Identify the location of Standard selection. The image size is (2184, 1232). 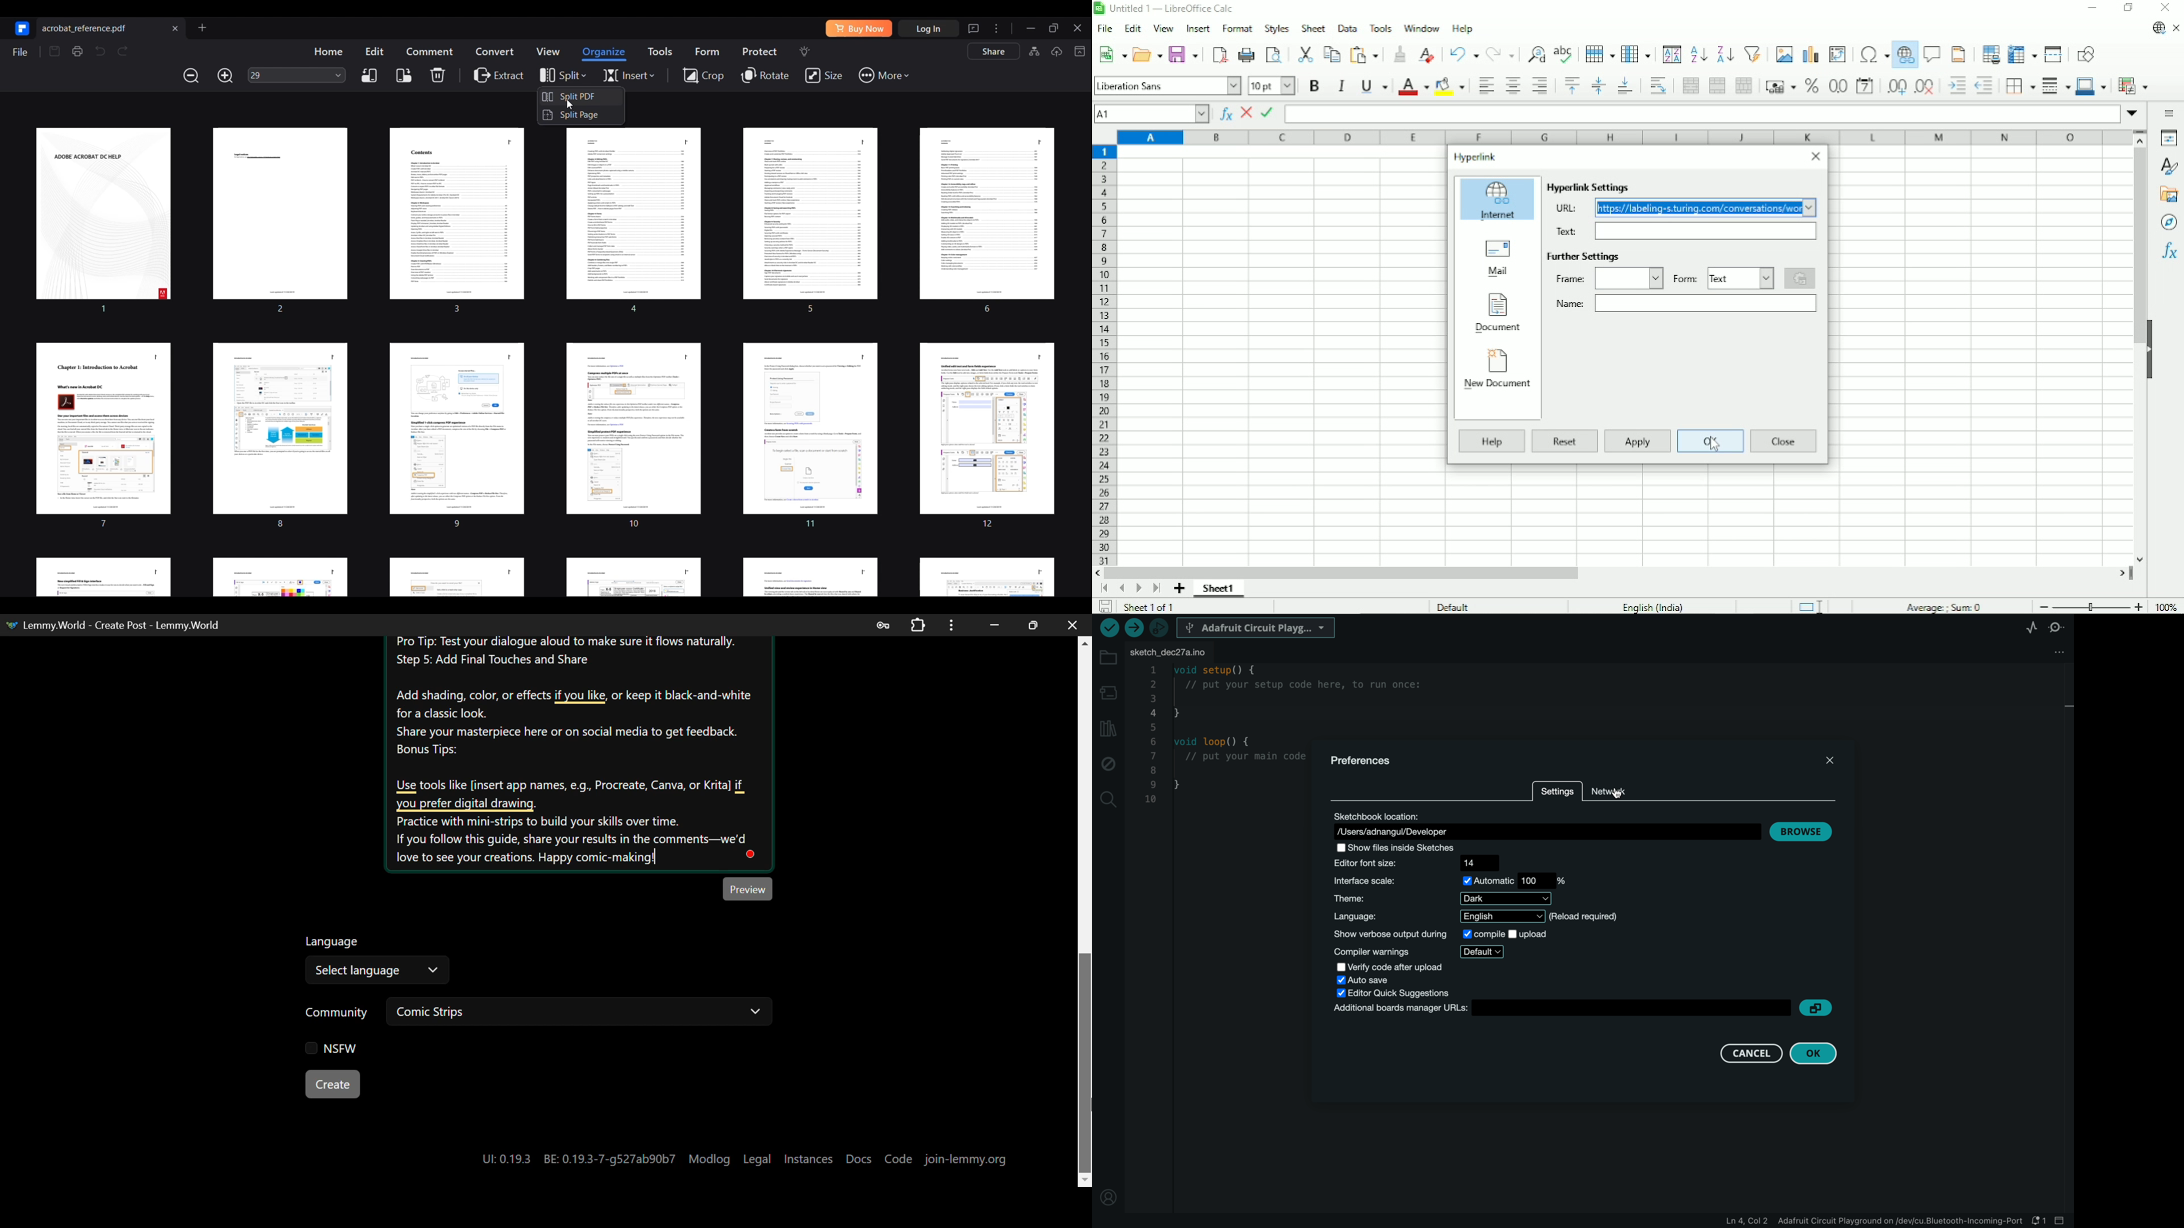
(1814, 605).